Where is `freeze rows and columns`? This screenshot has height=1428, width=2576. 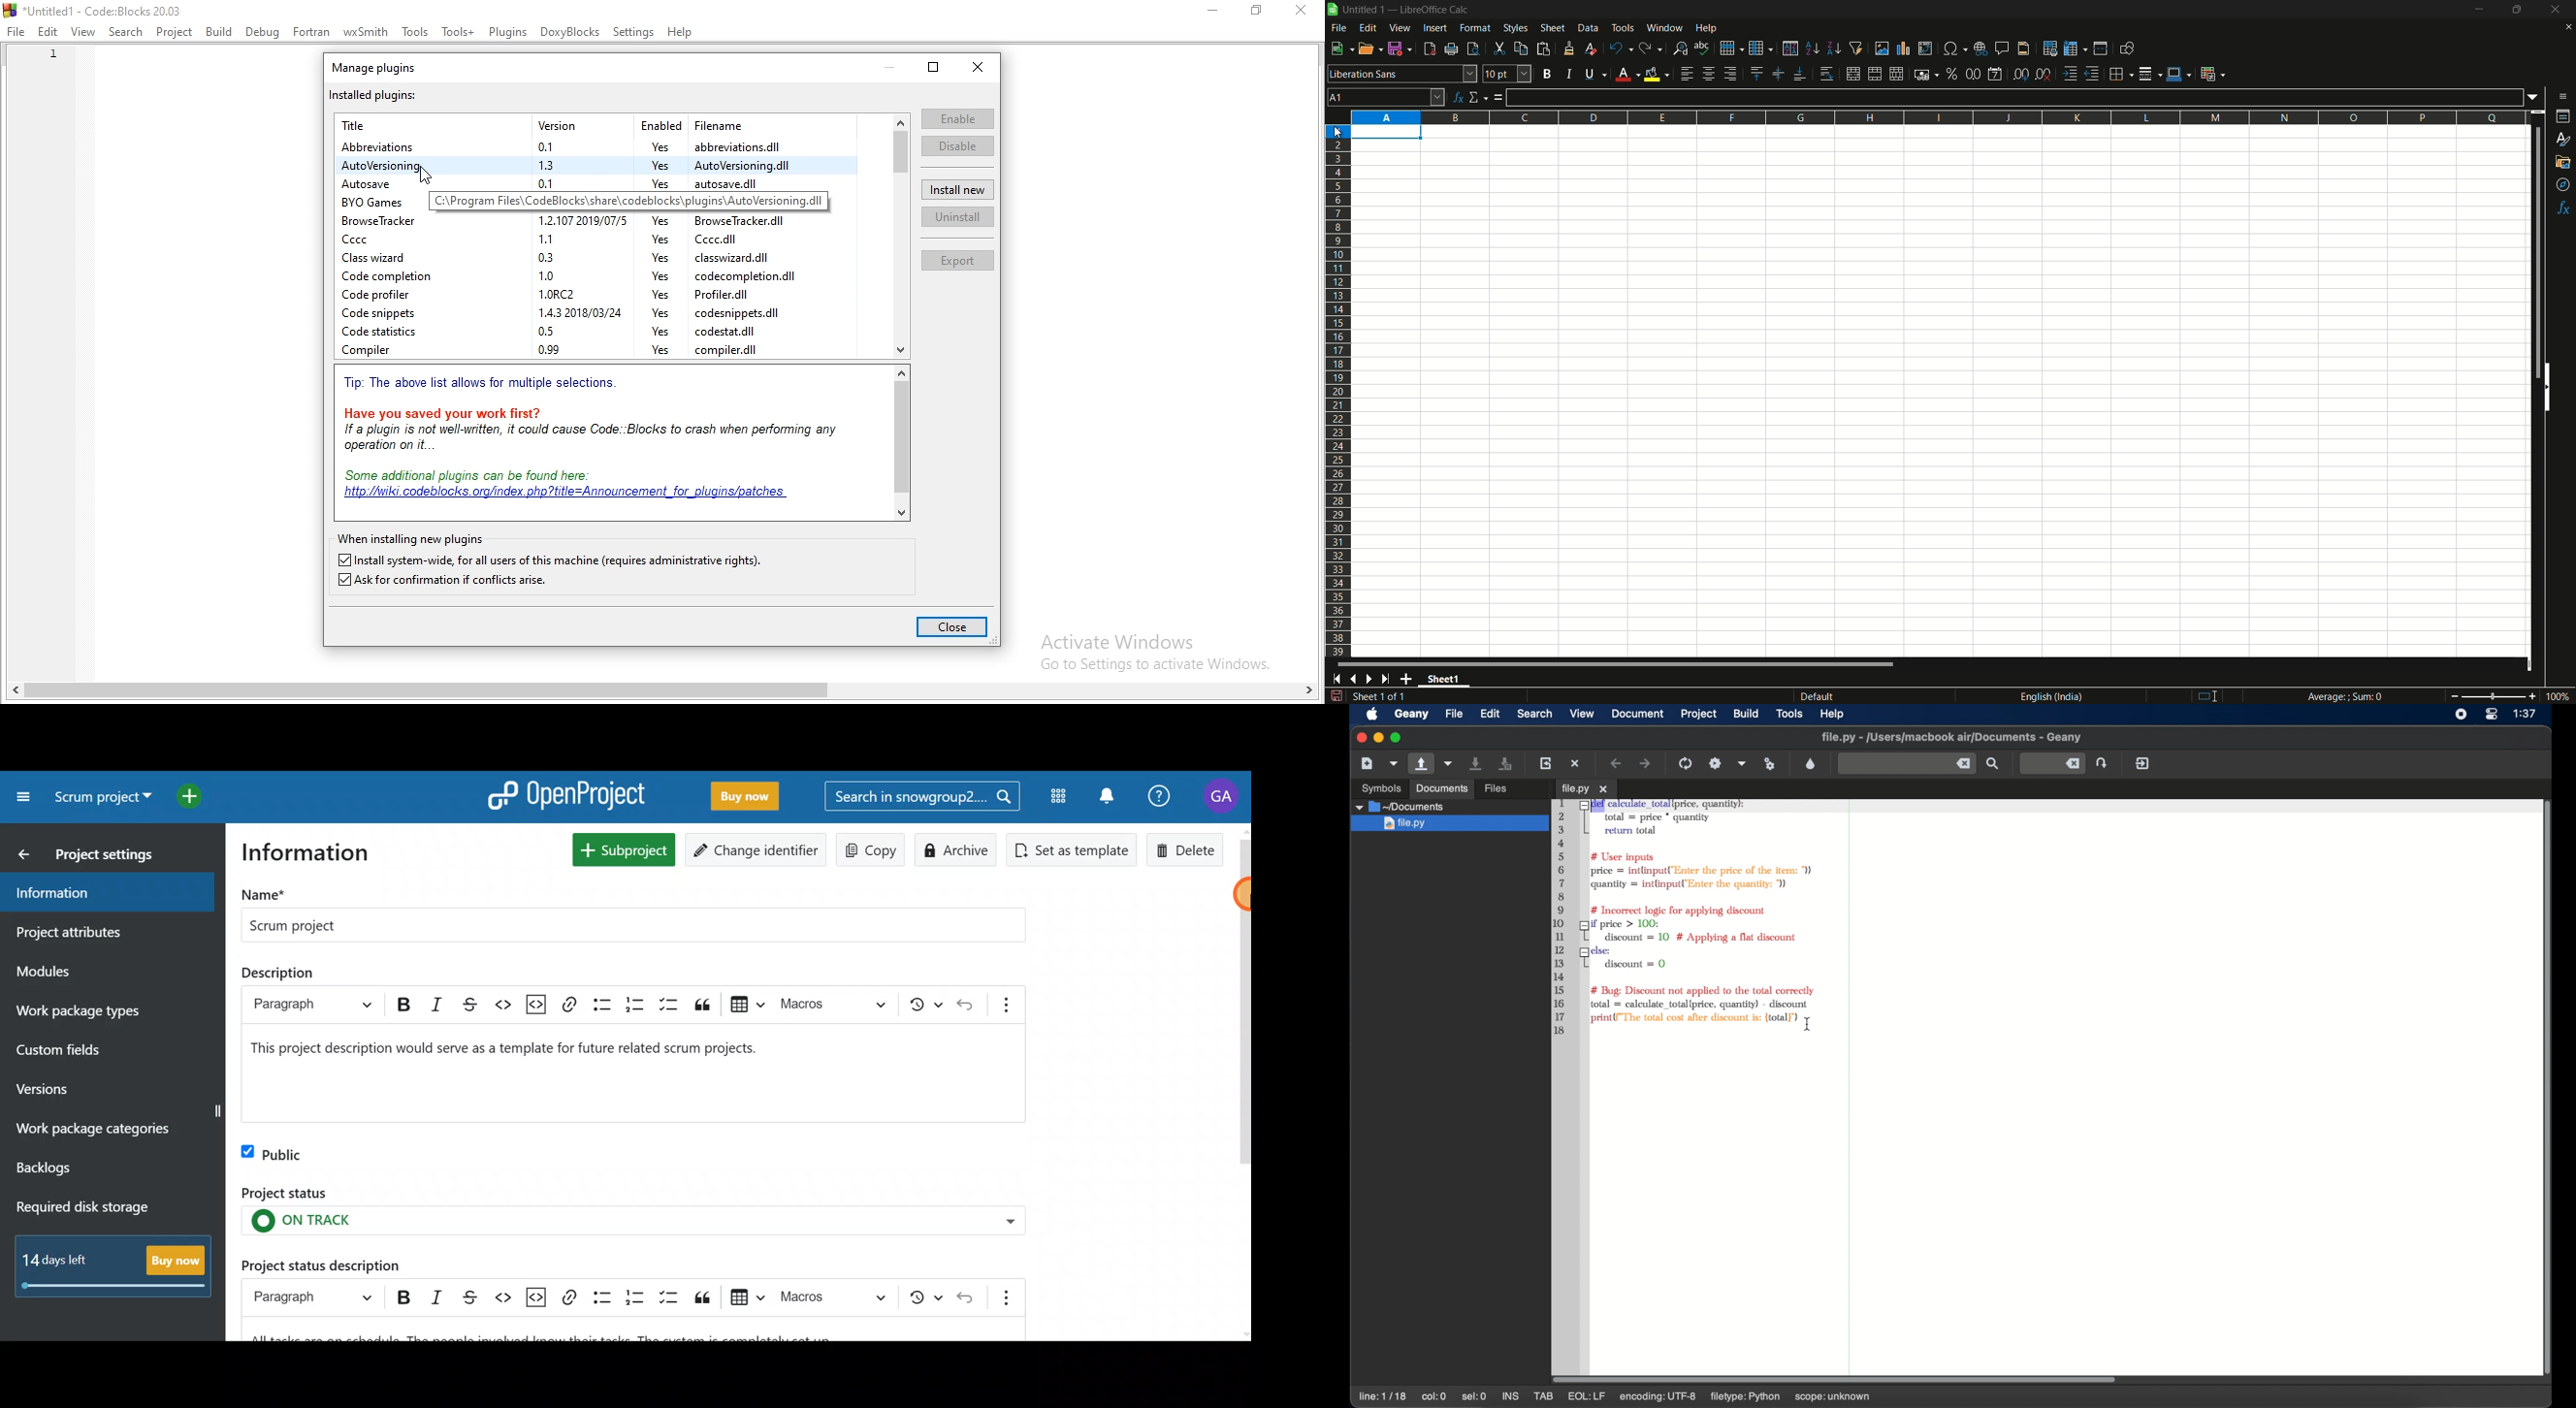 freeze rows and columns is located at coordinates (2075, 49).